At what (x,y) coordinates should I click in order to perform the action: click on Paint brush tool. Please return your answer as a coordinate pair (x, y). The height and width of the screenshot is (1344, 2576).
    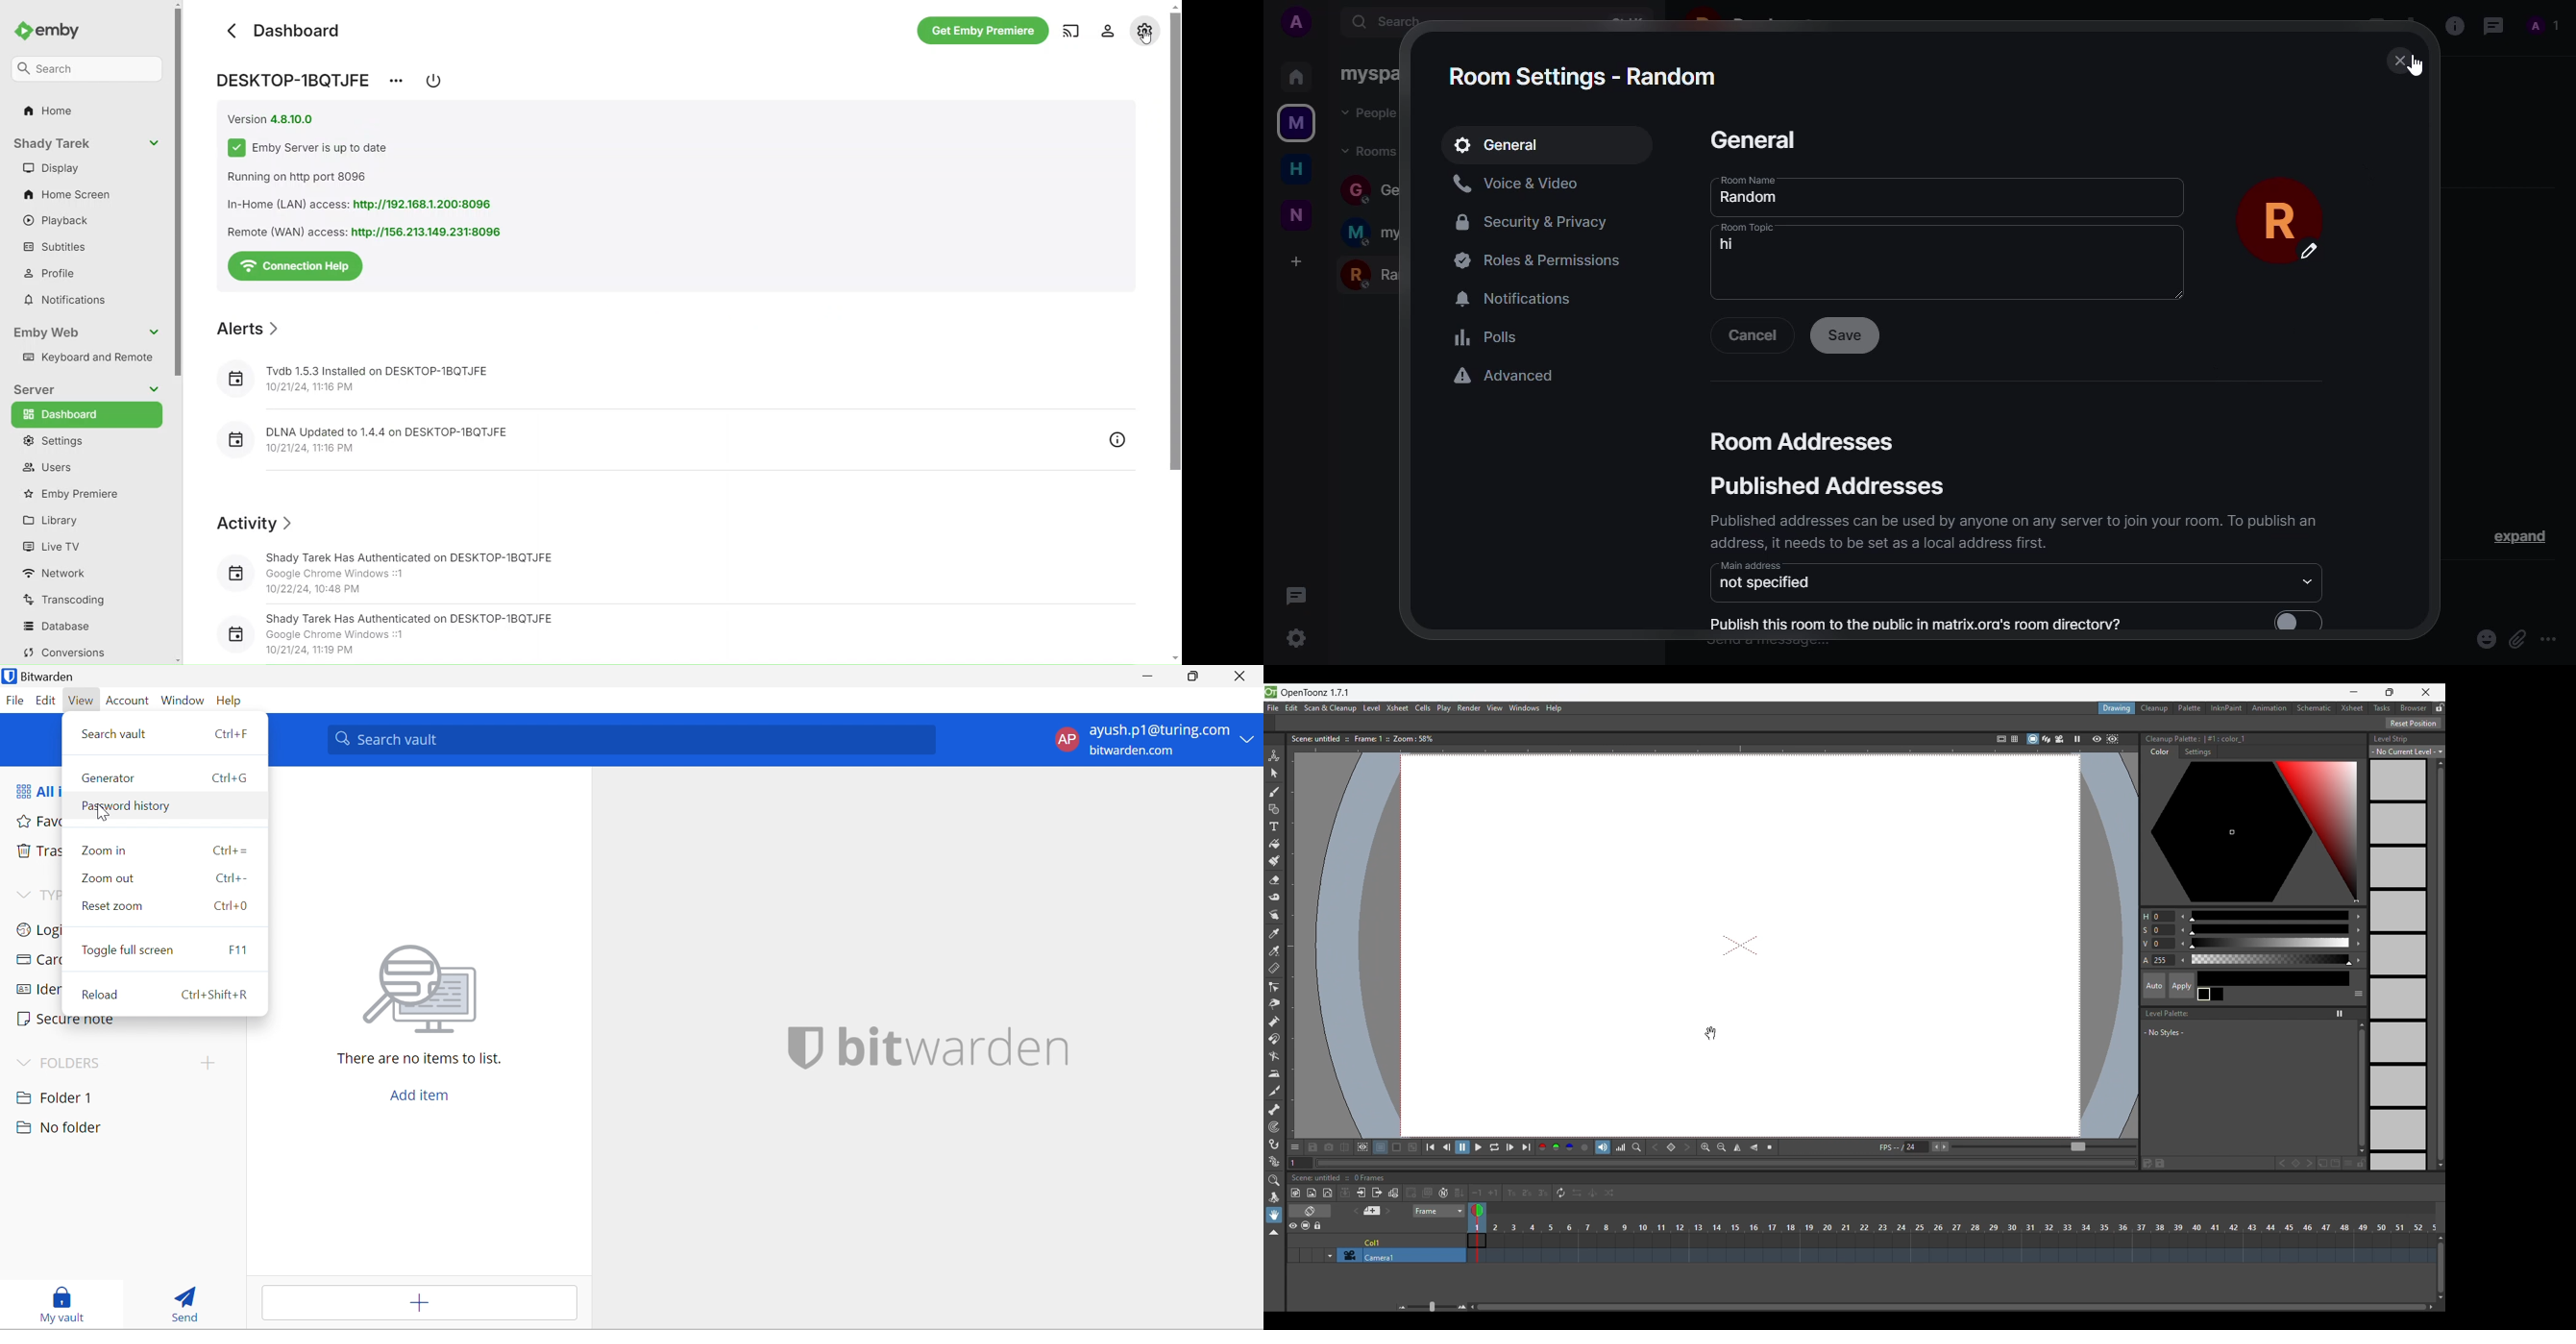
    Looking at the image, I should click on (1274, 861).